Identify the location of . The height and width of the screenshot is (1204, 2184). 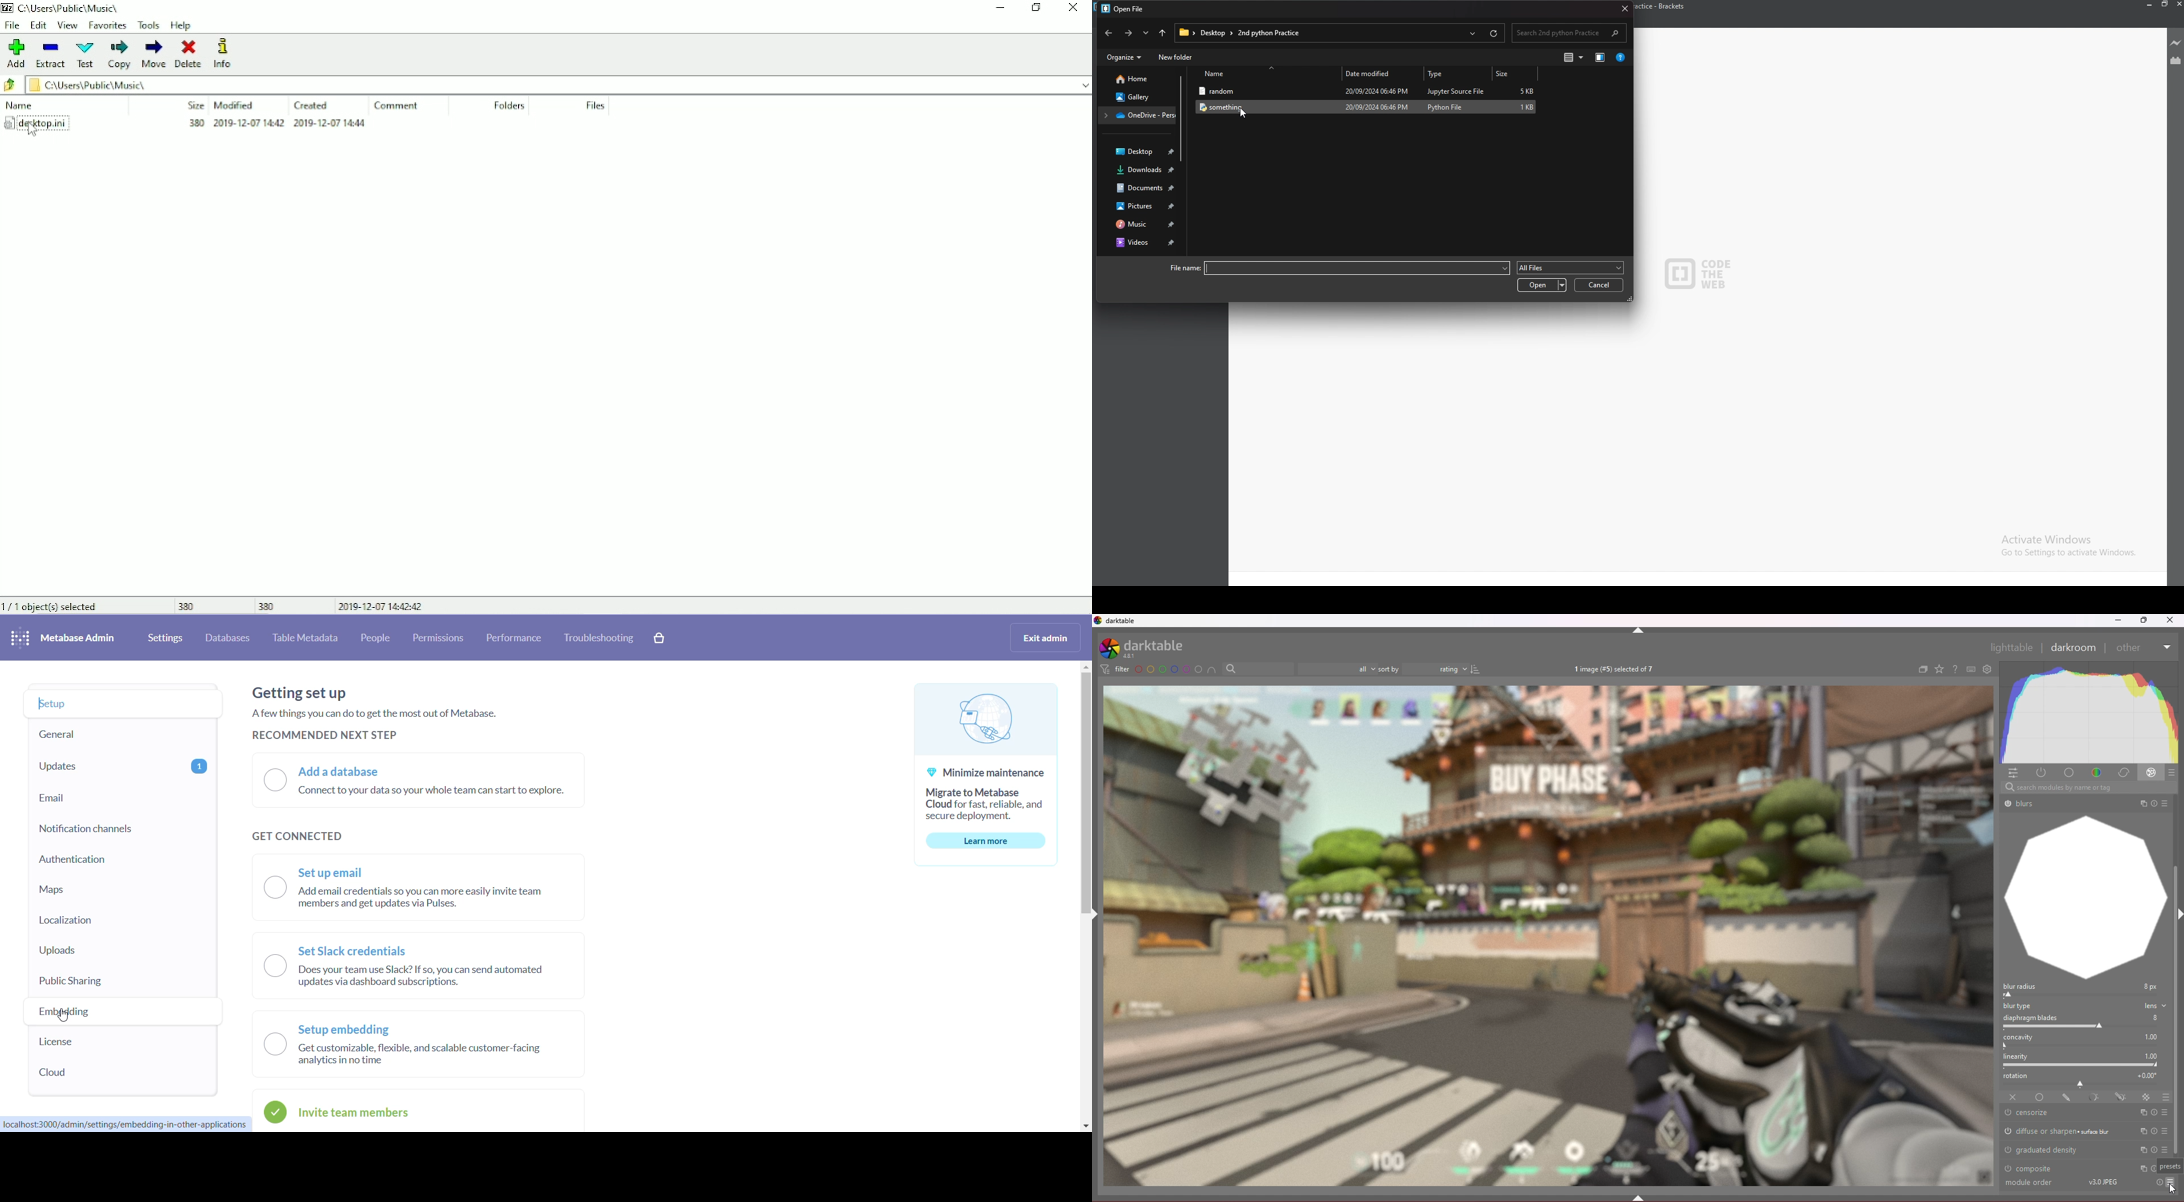
(2171, 1183).